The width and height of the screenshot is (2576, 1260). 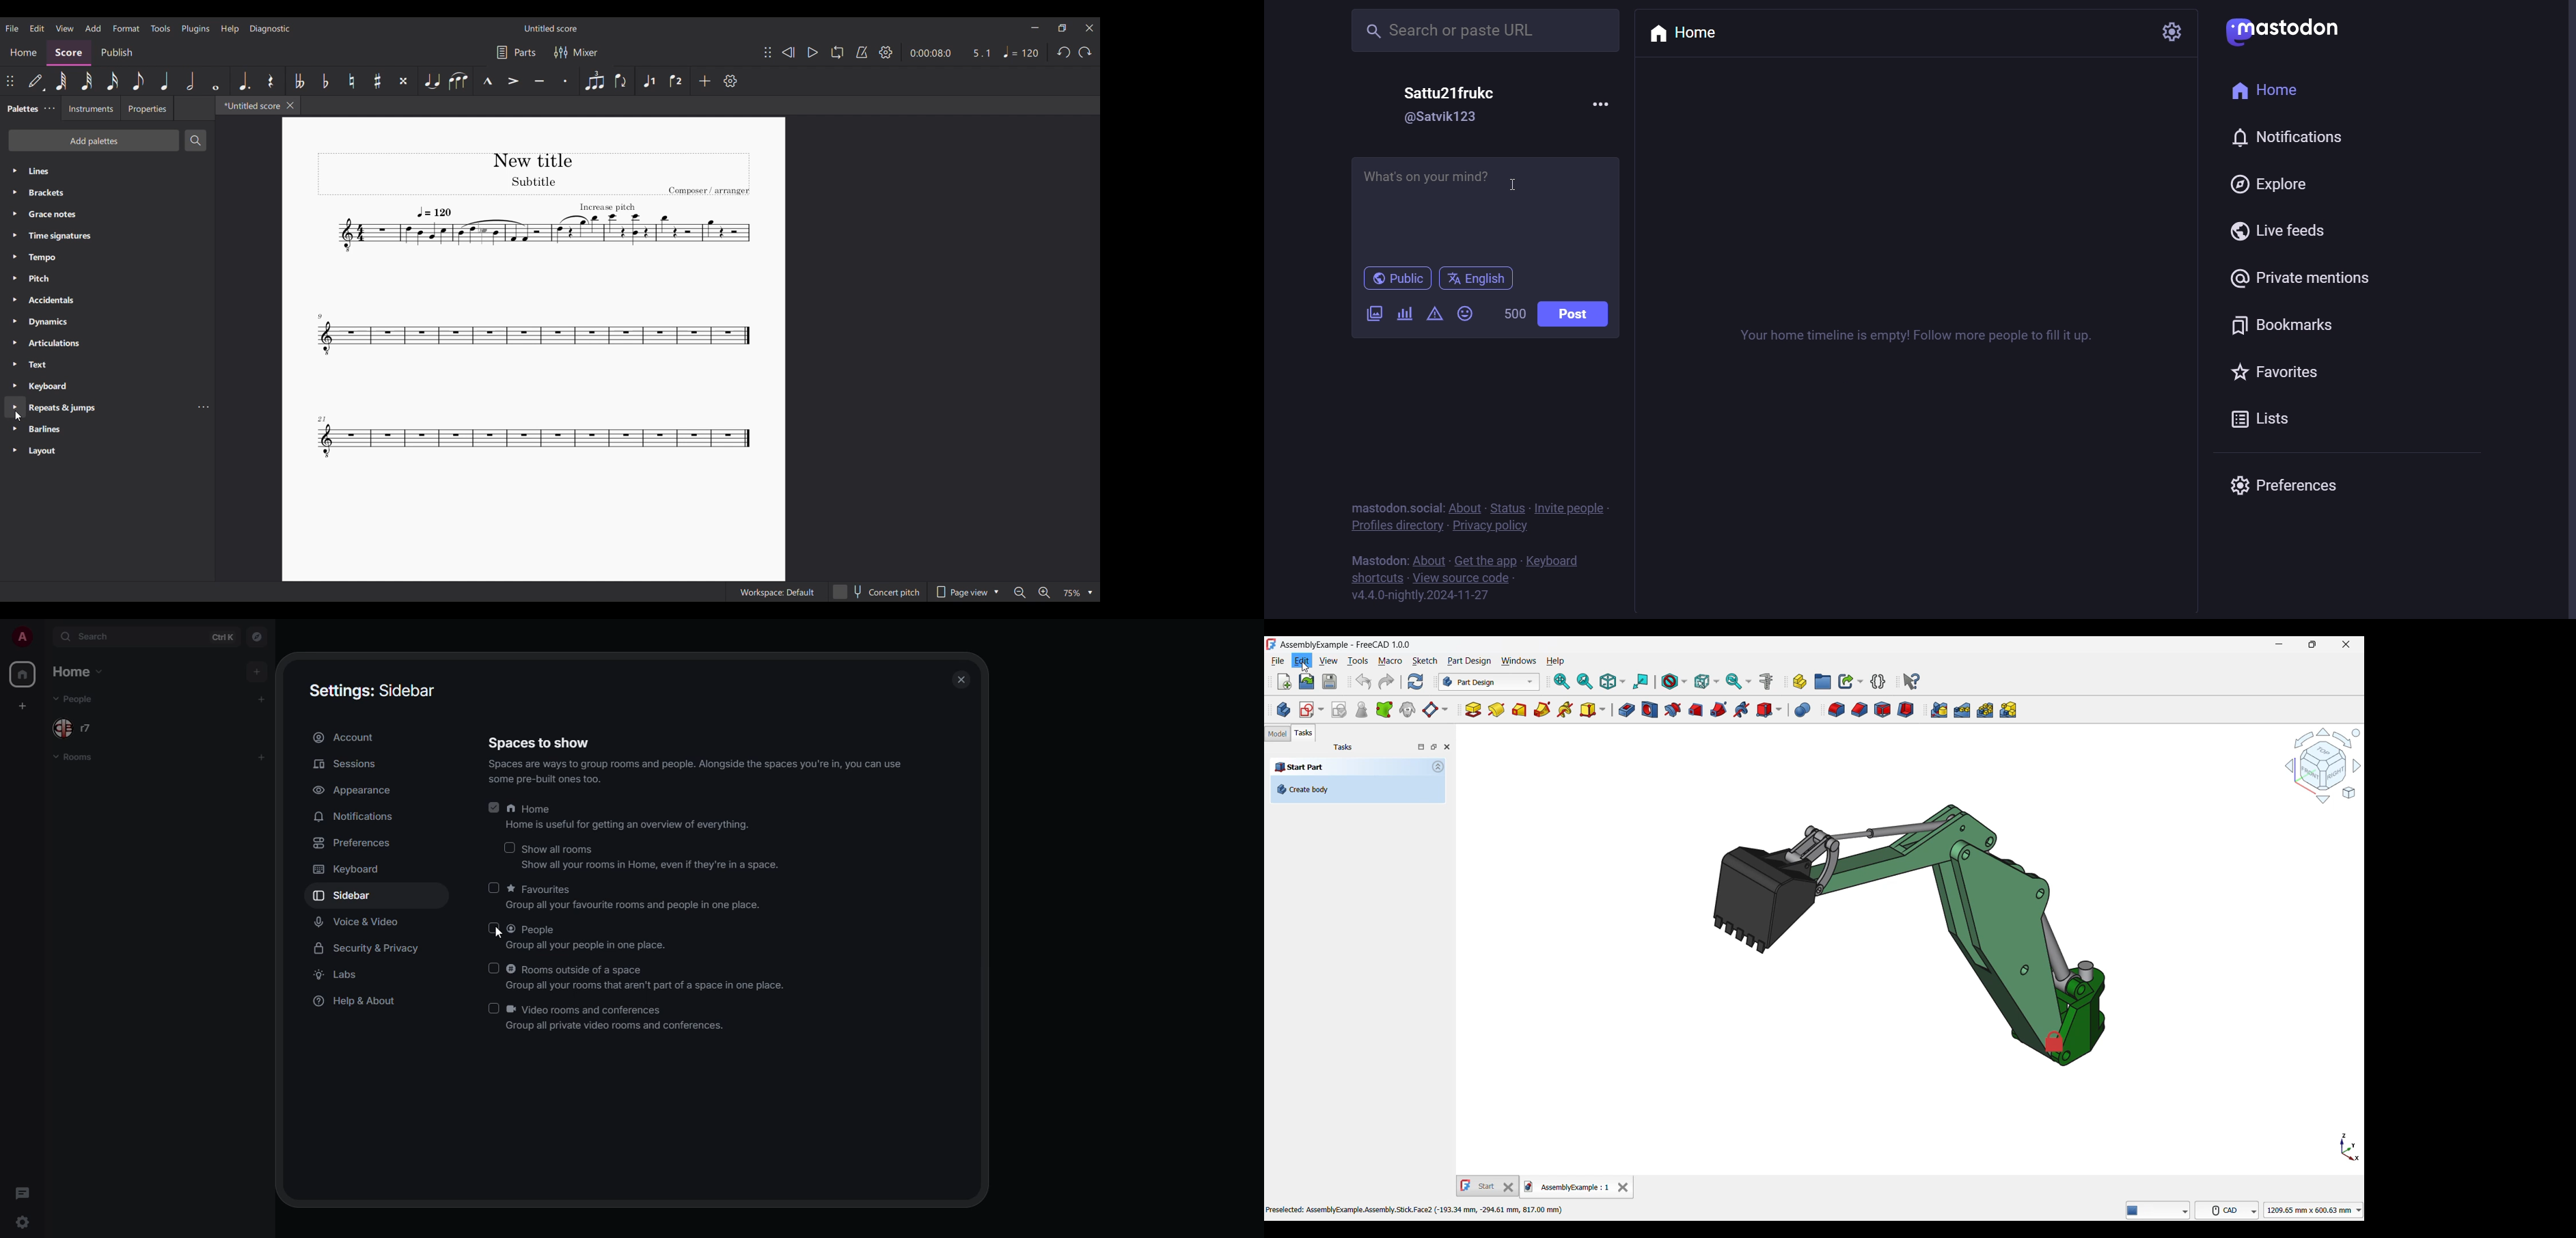 I want to click on add, so click(x=263, y=697).